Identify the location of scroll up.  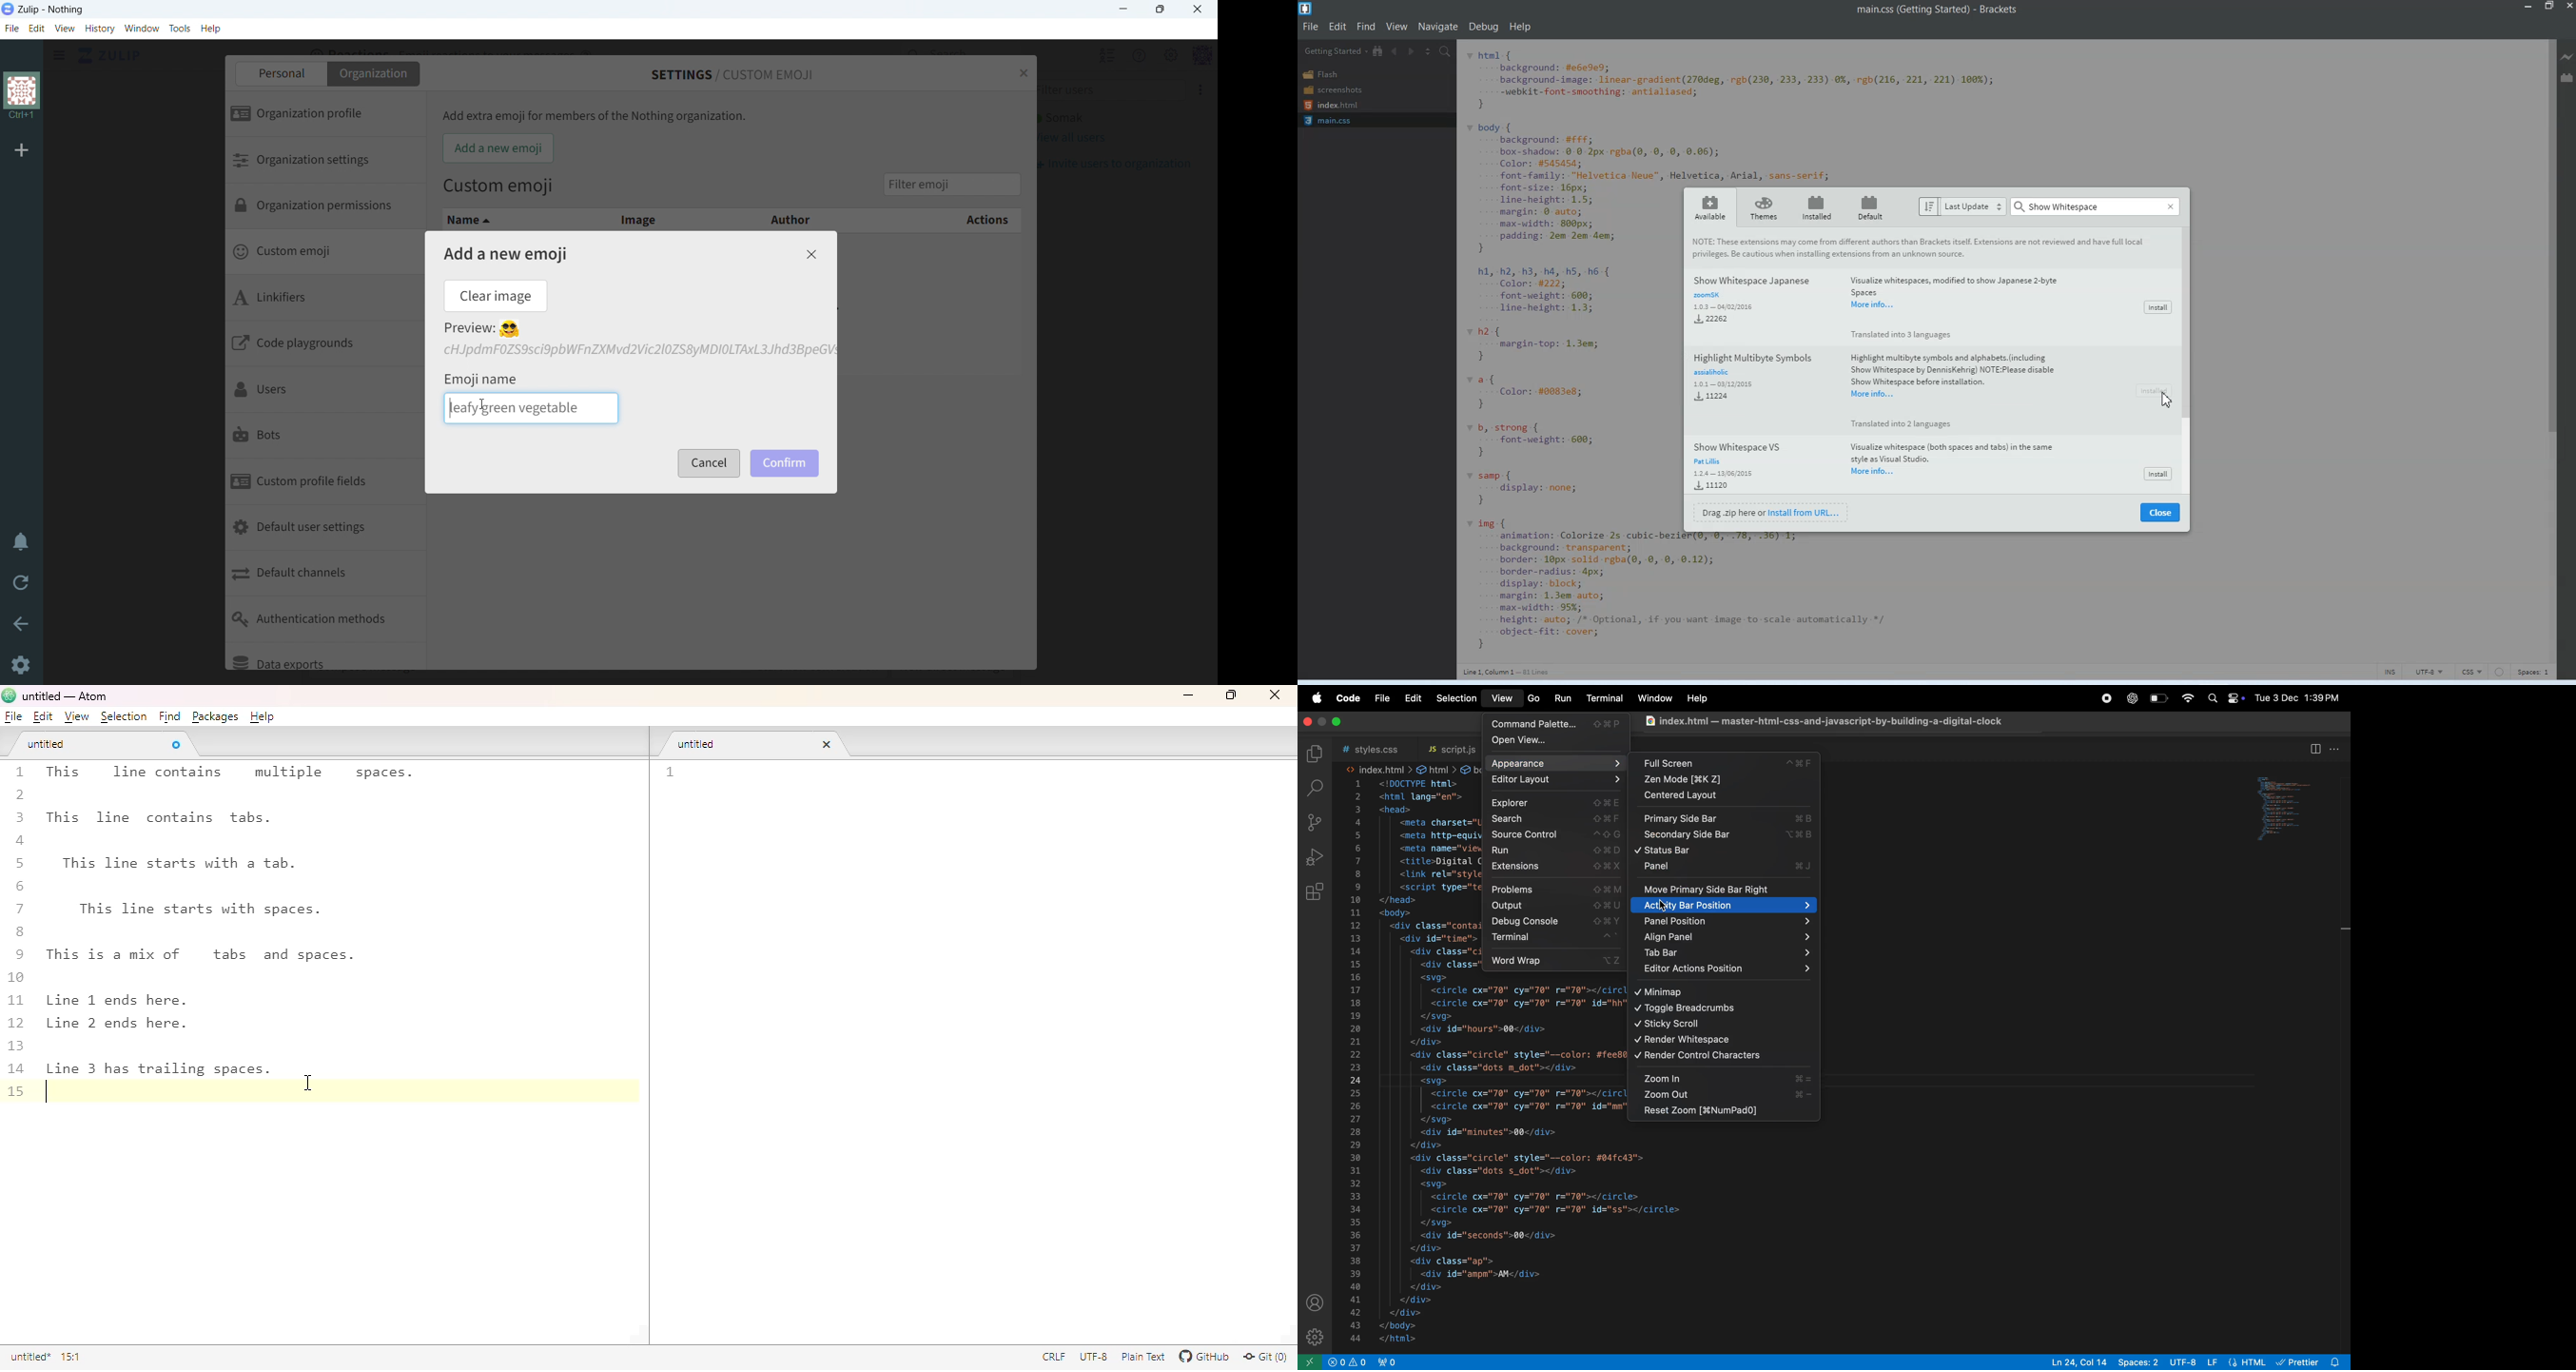
(1210, 46).